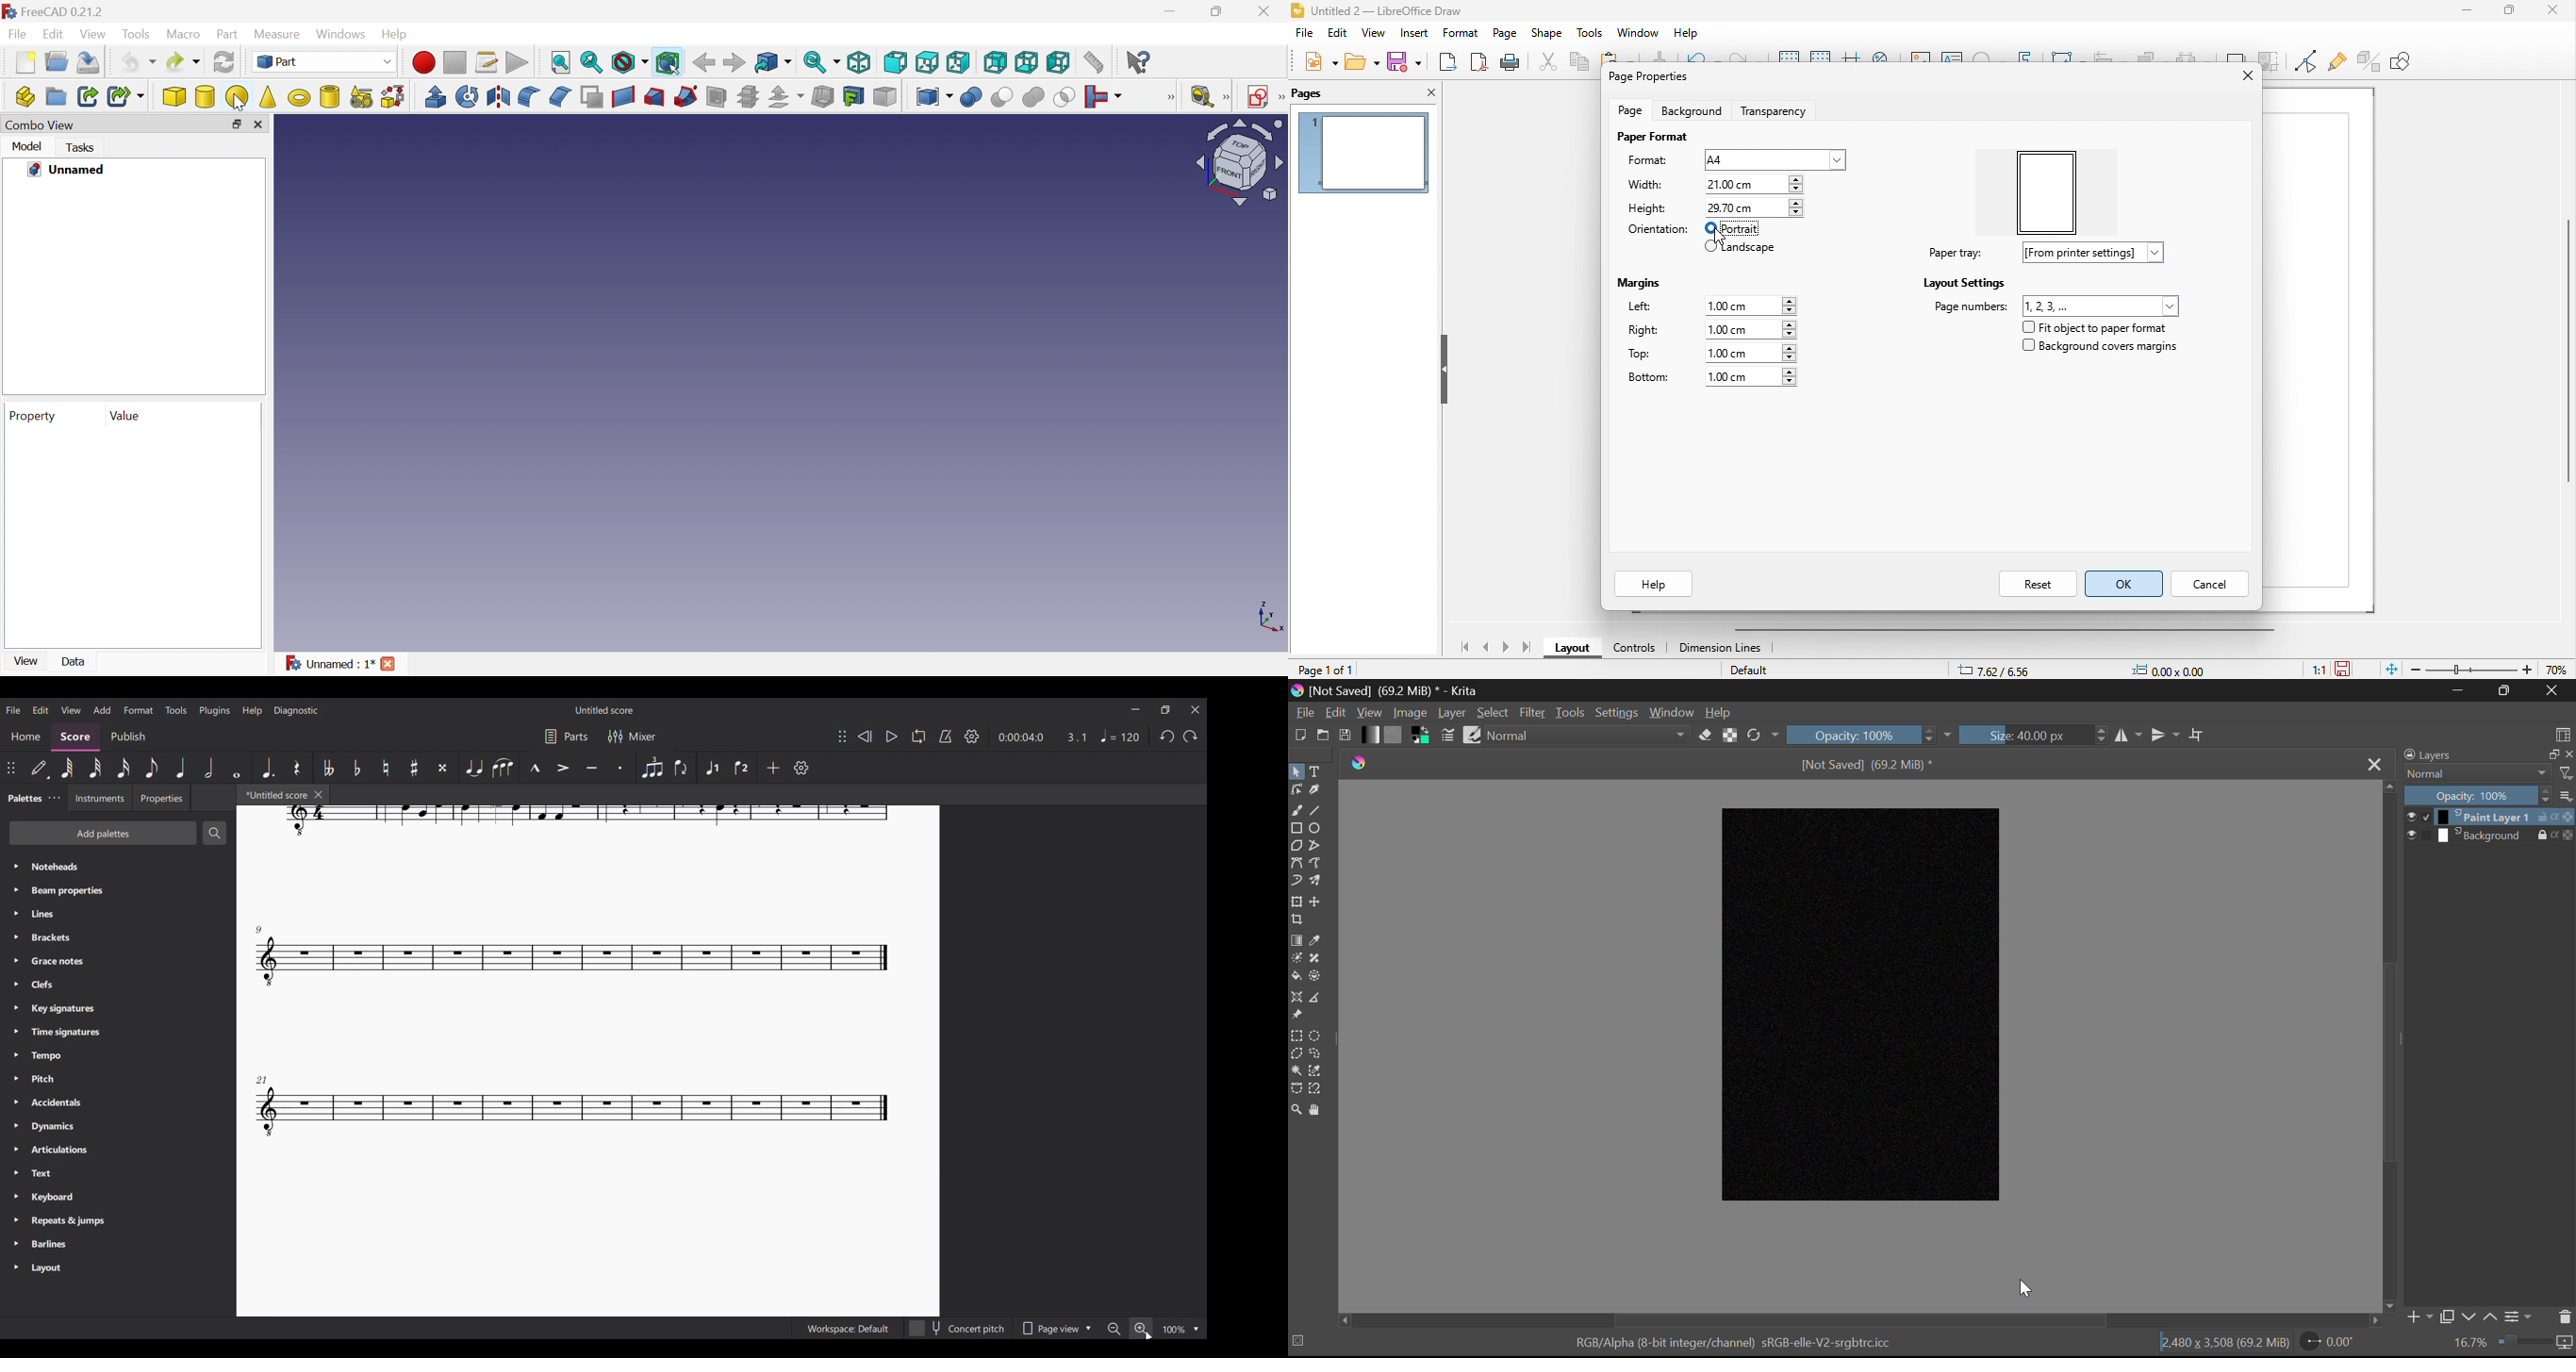 The image size is (2576, 1372). What do you see at coordinates (1076, 737) in the screenshot?
I see `Current ratio` at bounding box center [1076, 737].